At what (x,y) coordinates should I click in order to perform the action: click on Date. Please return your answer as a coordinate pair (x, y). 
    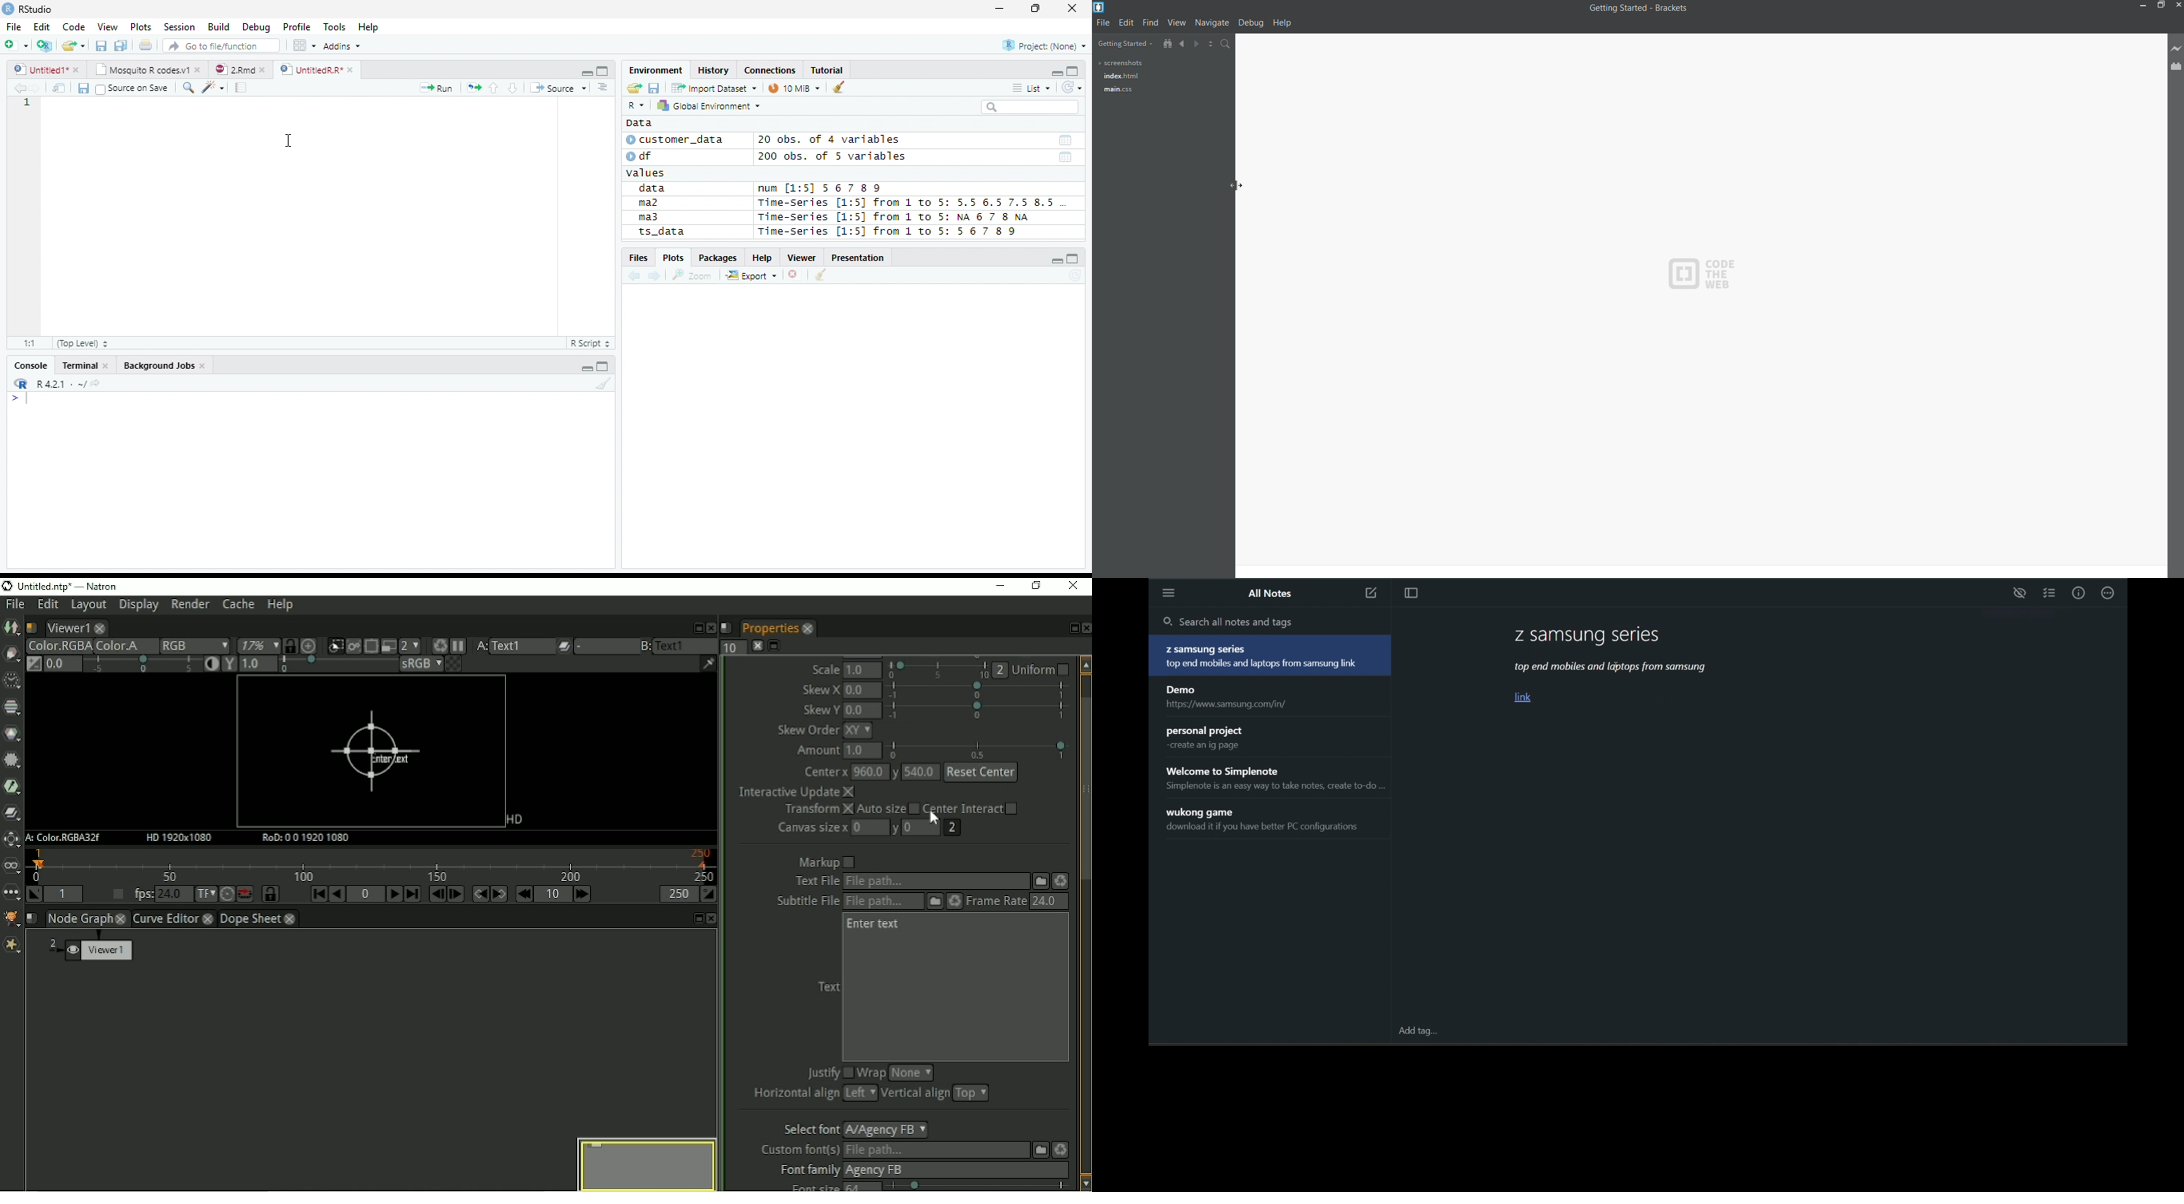
    Looking at the image, I should click on (1066, 158).